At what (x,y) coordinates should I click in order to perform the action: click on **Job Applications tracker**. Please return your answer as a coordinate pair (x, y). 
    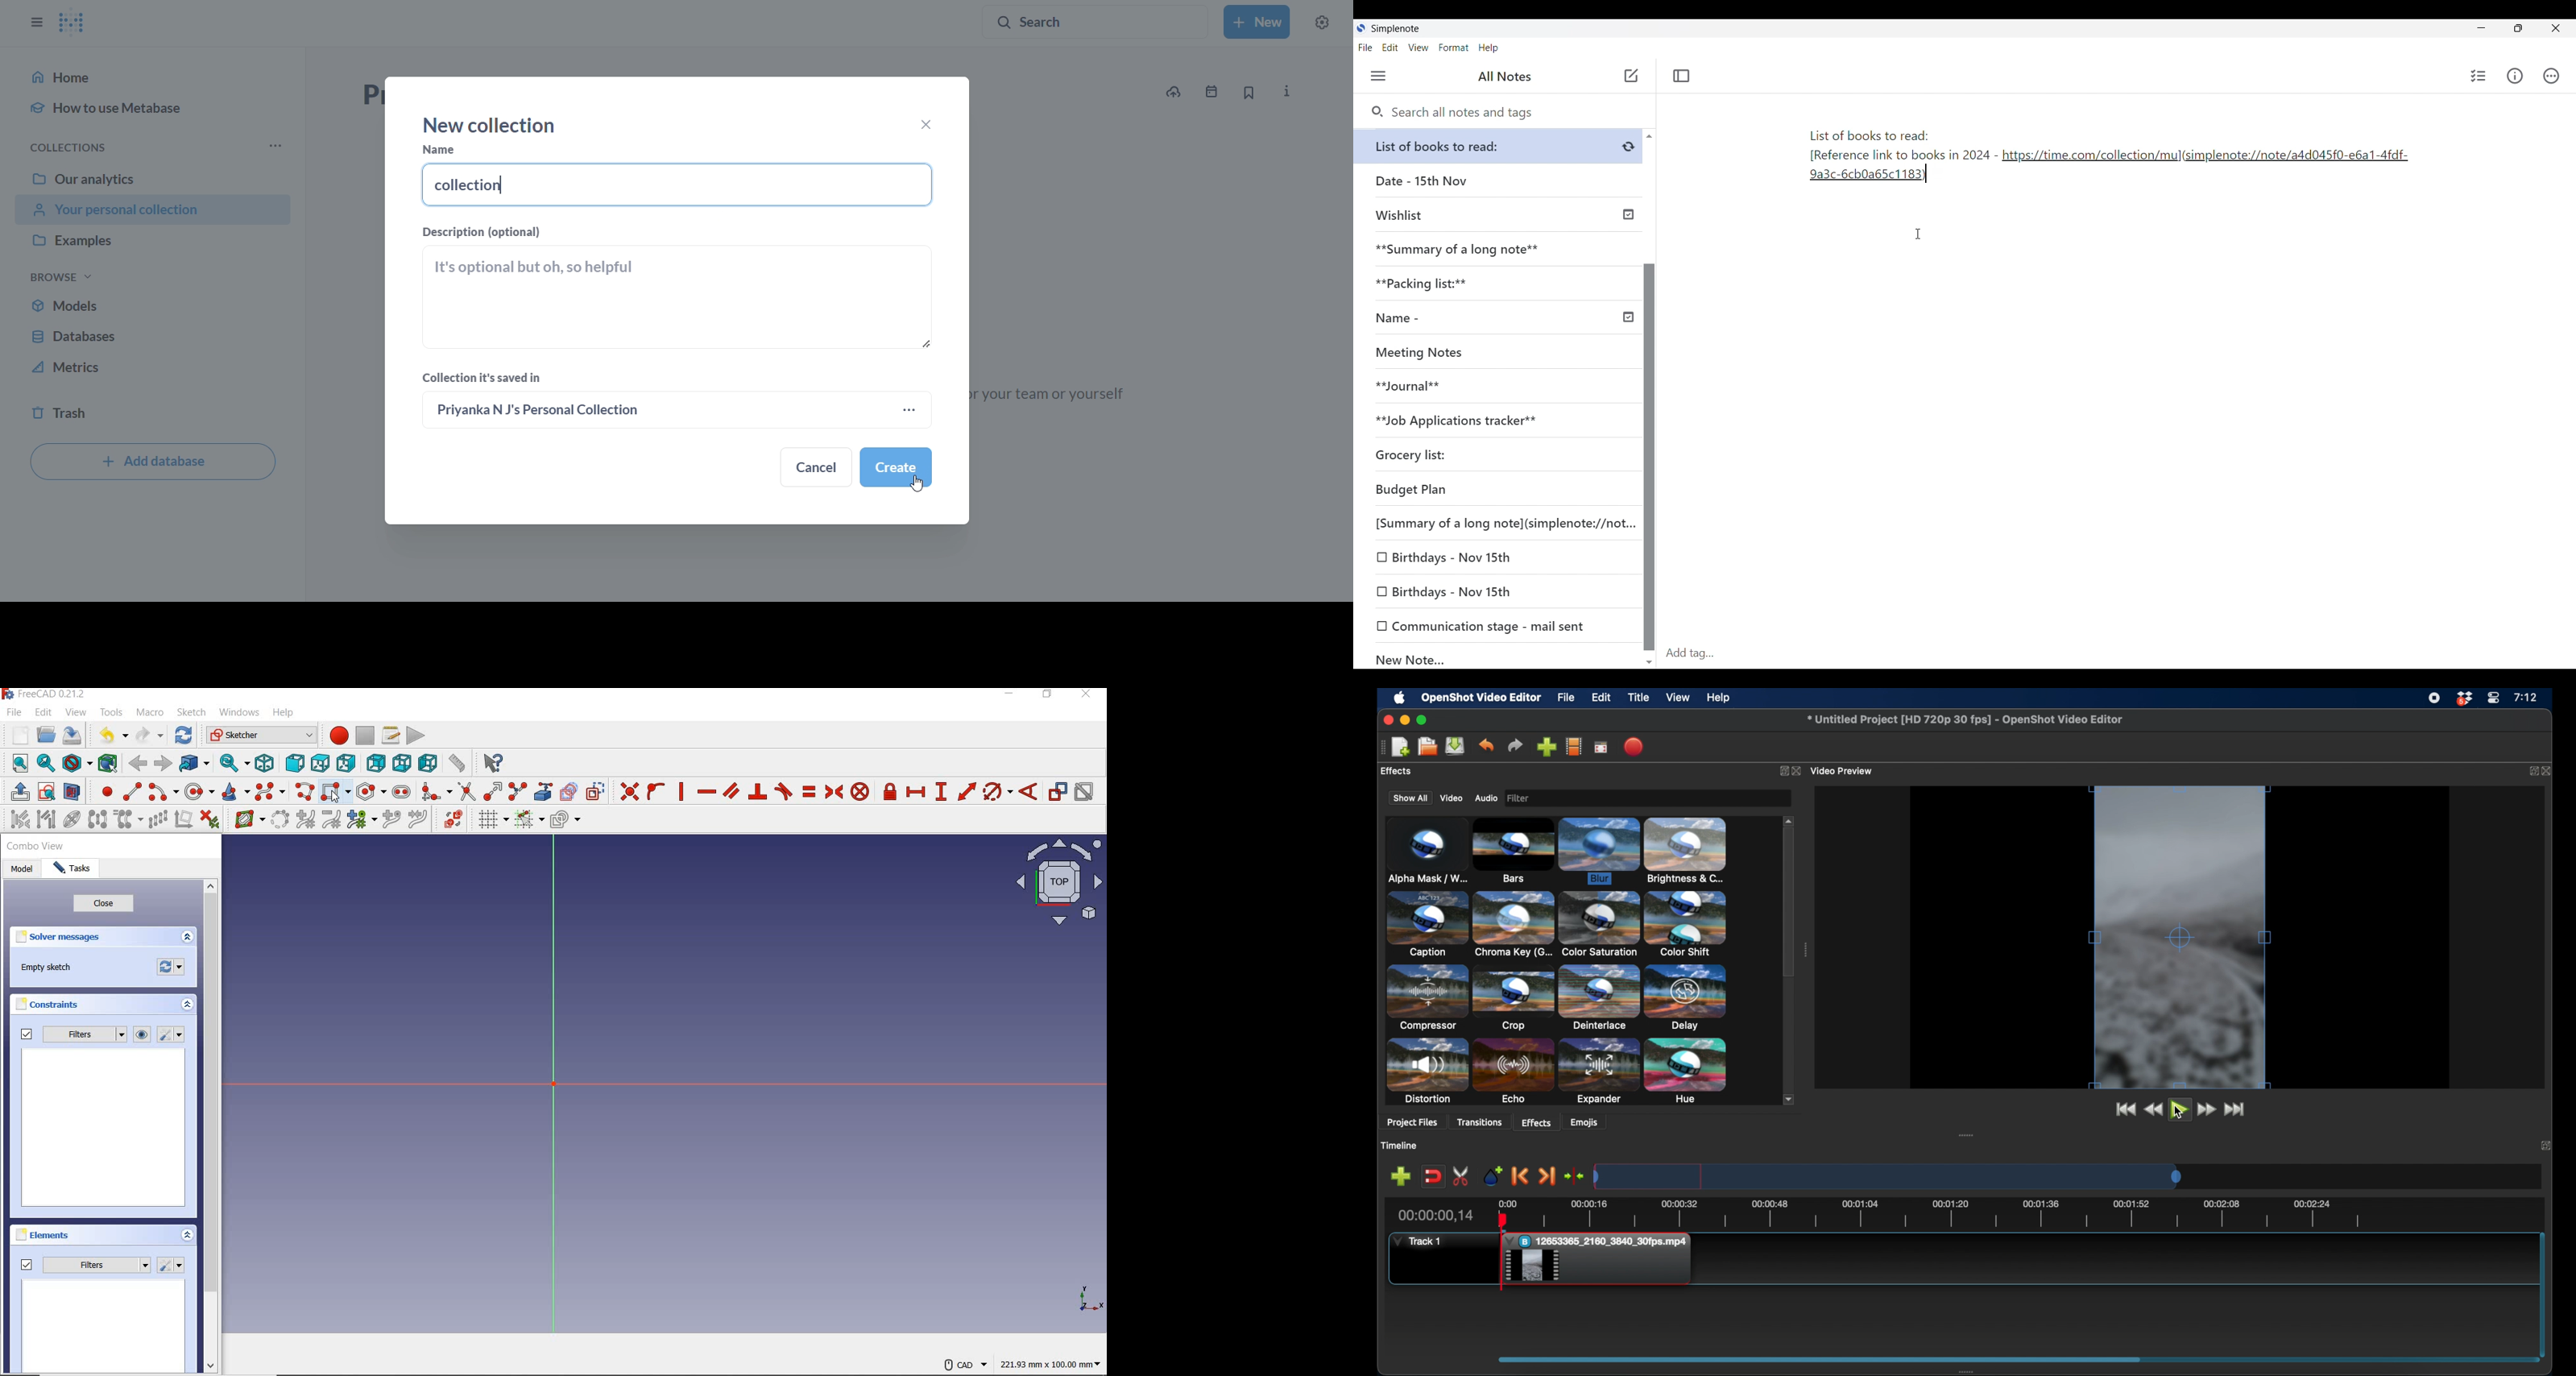
    Looking at the image, I should click on (1493, 421).